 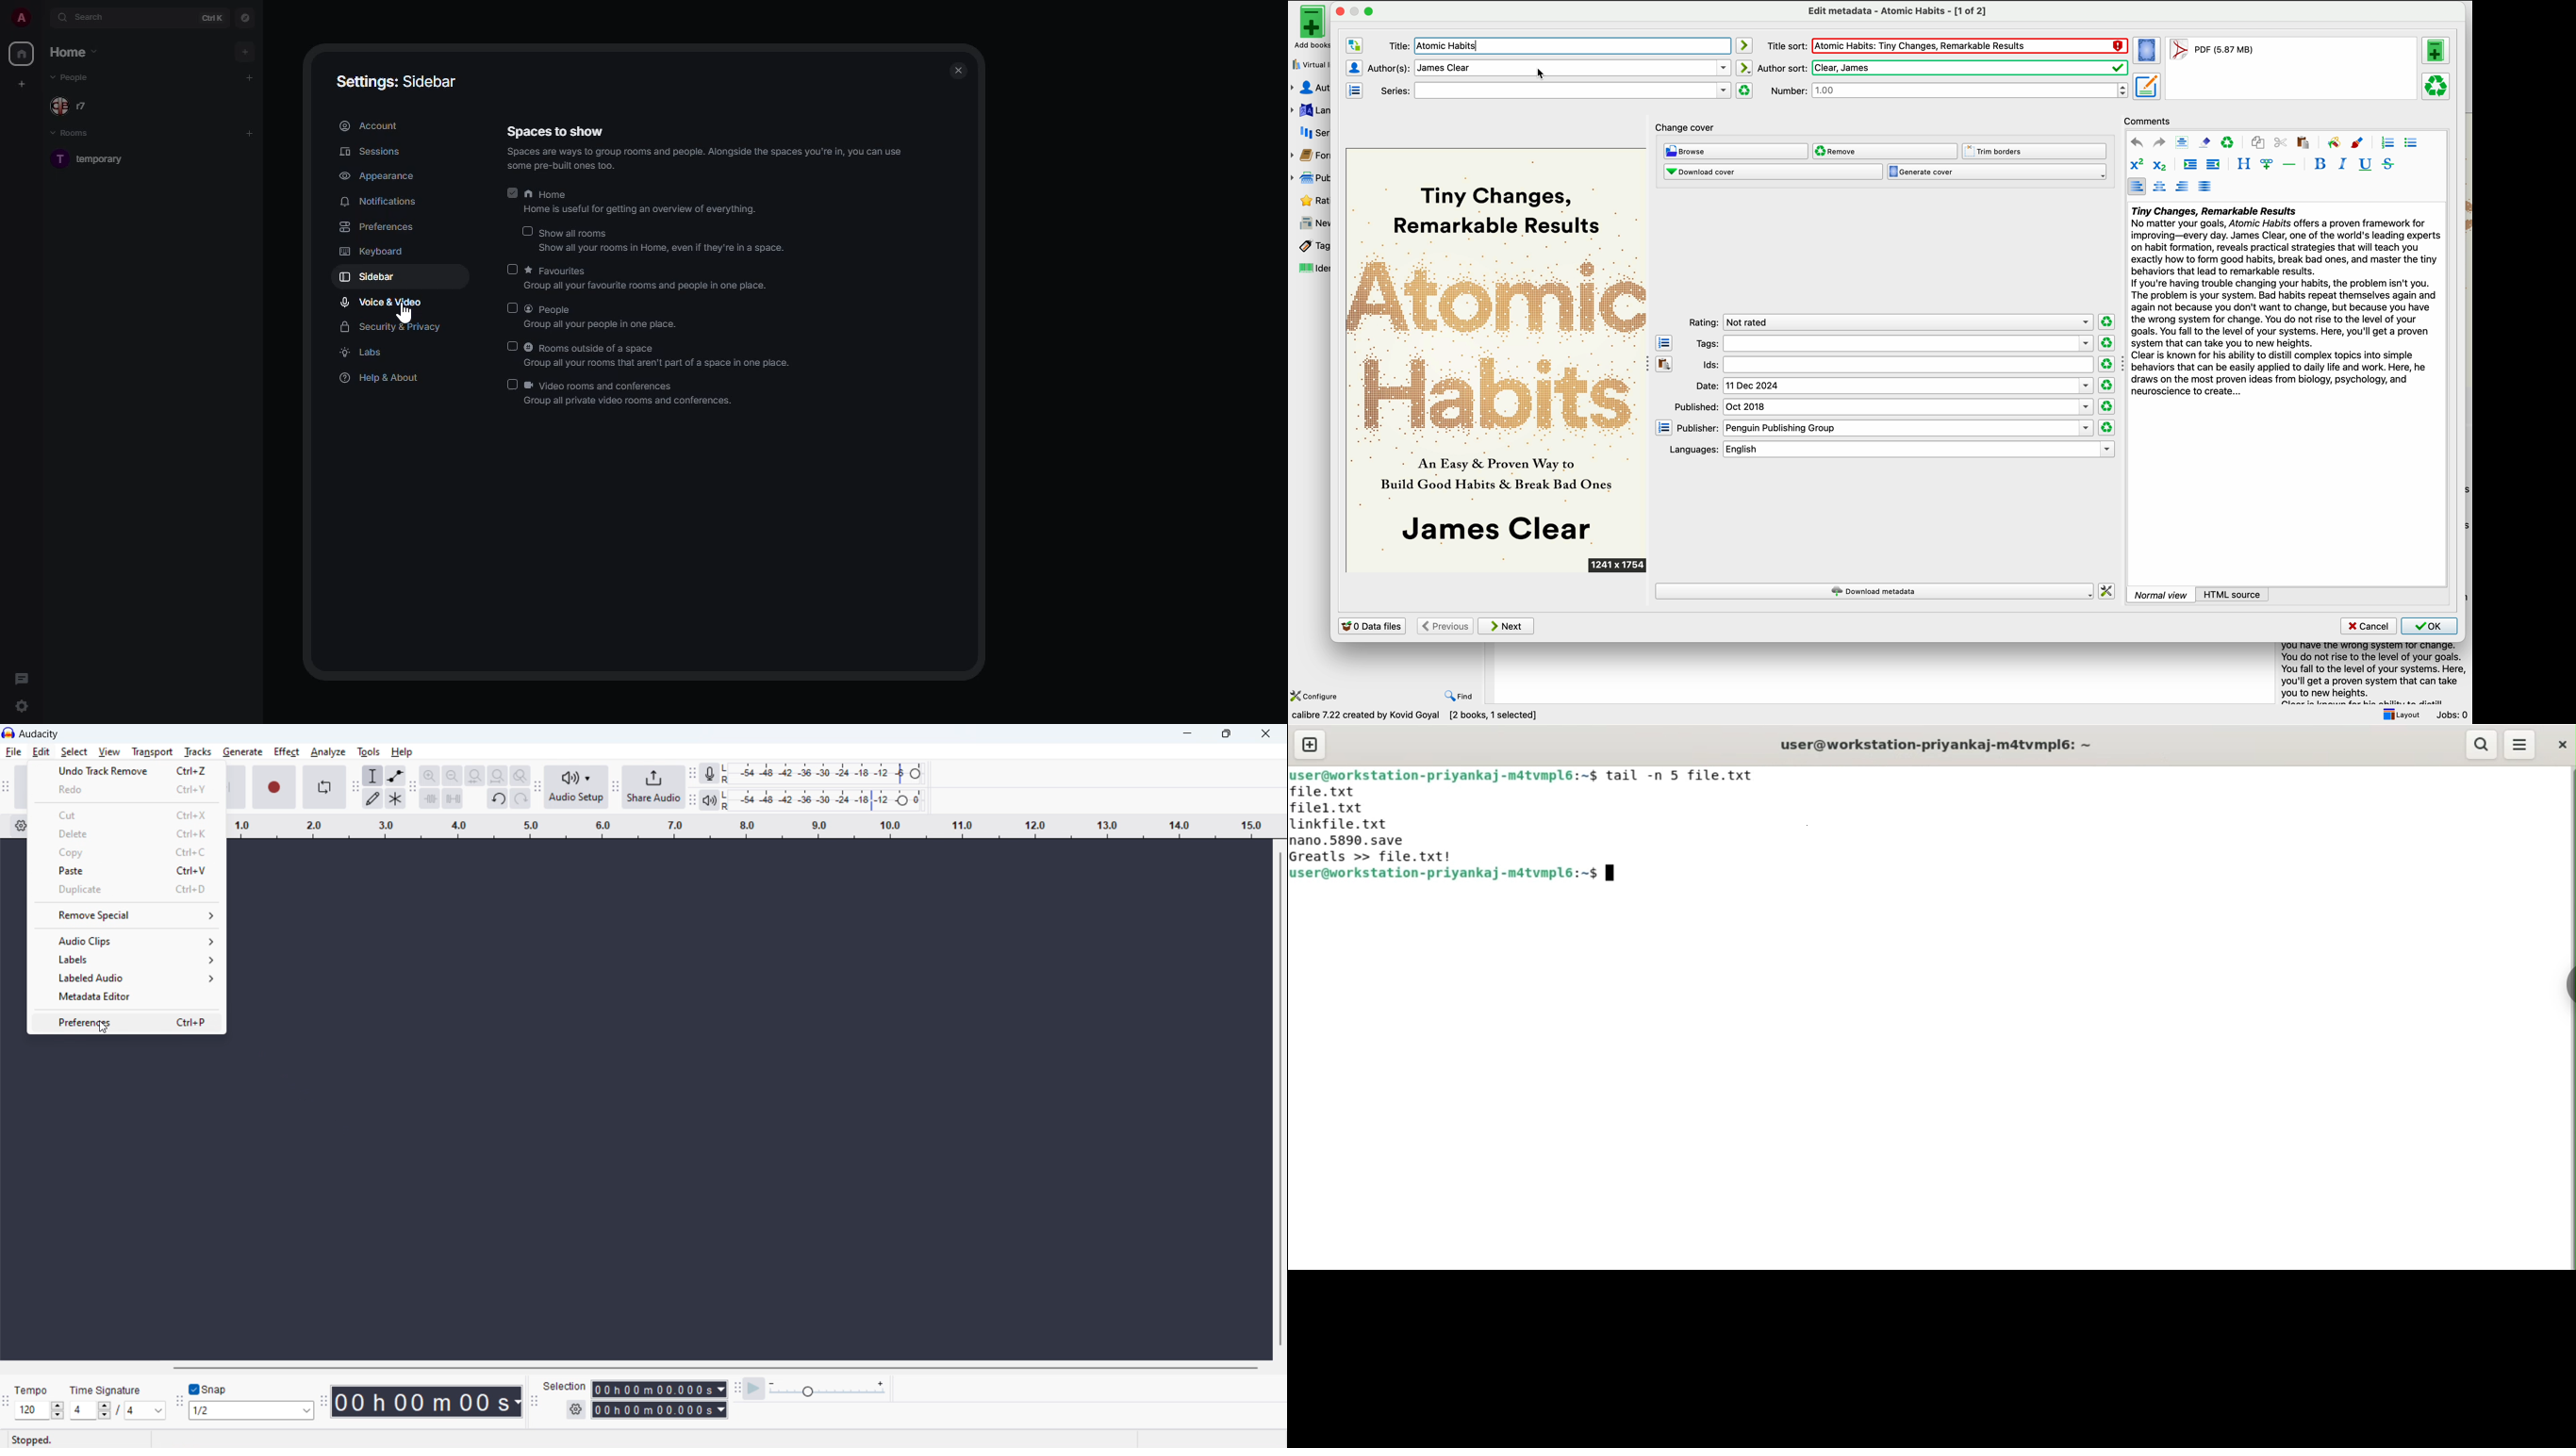 What do you see at coordinates (127, 1022) in the screenshot?
I see `preferences` at bounding box center [127, 1022].